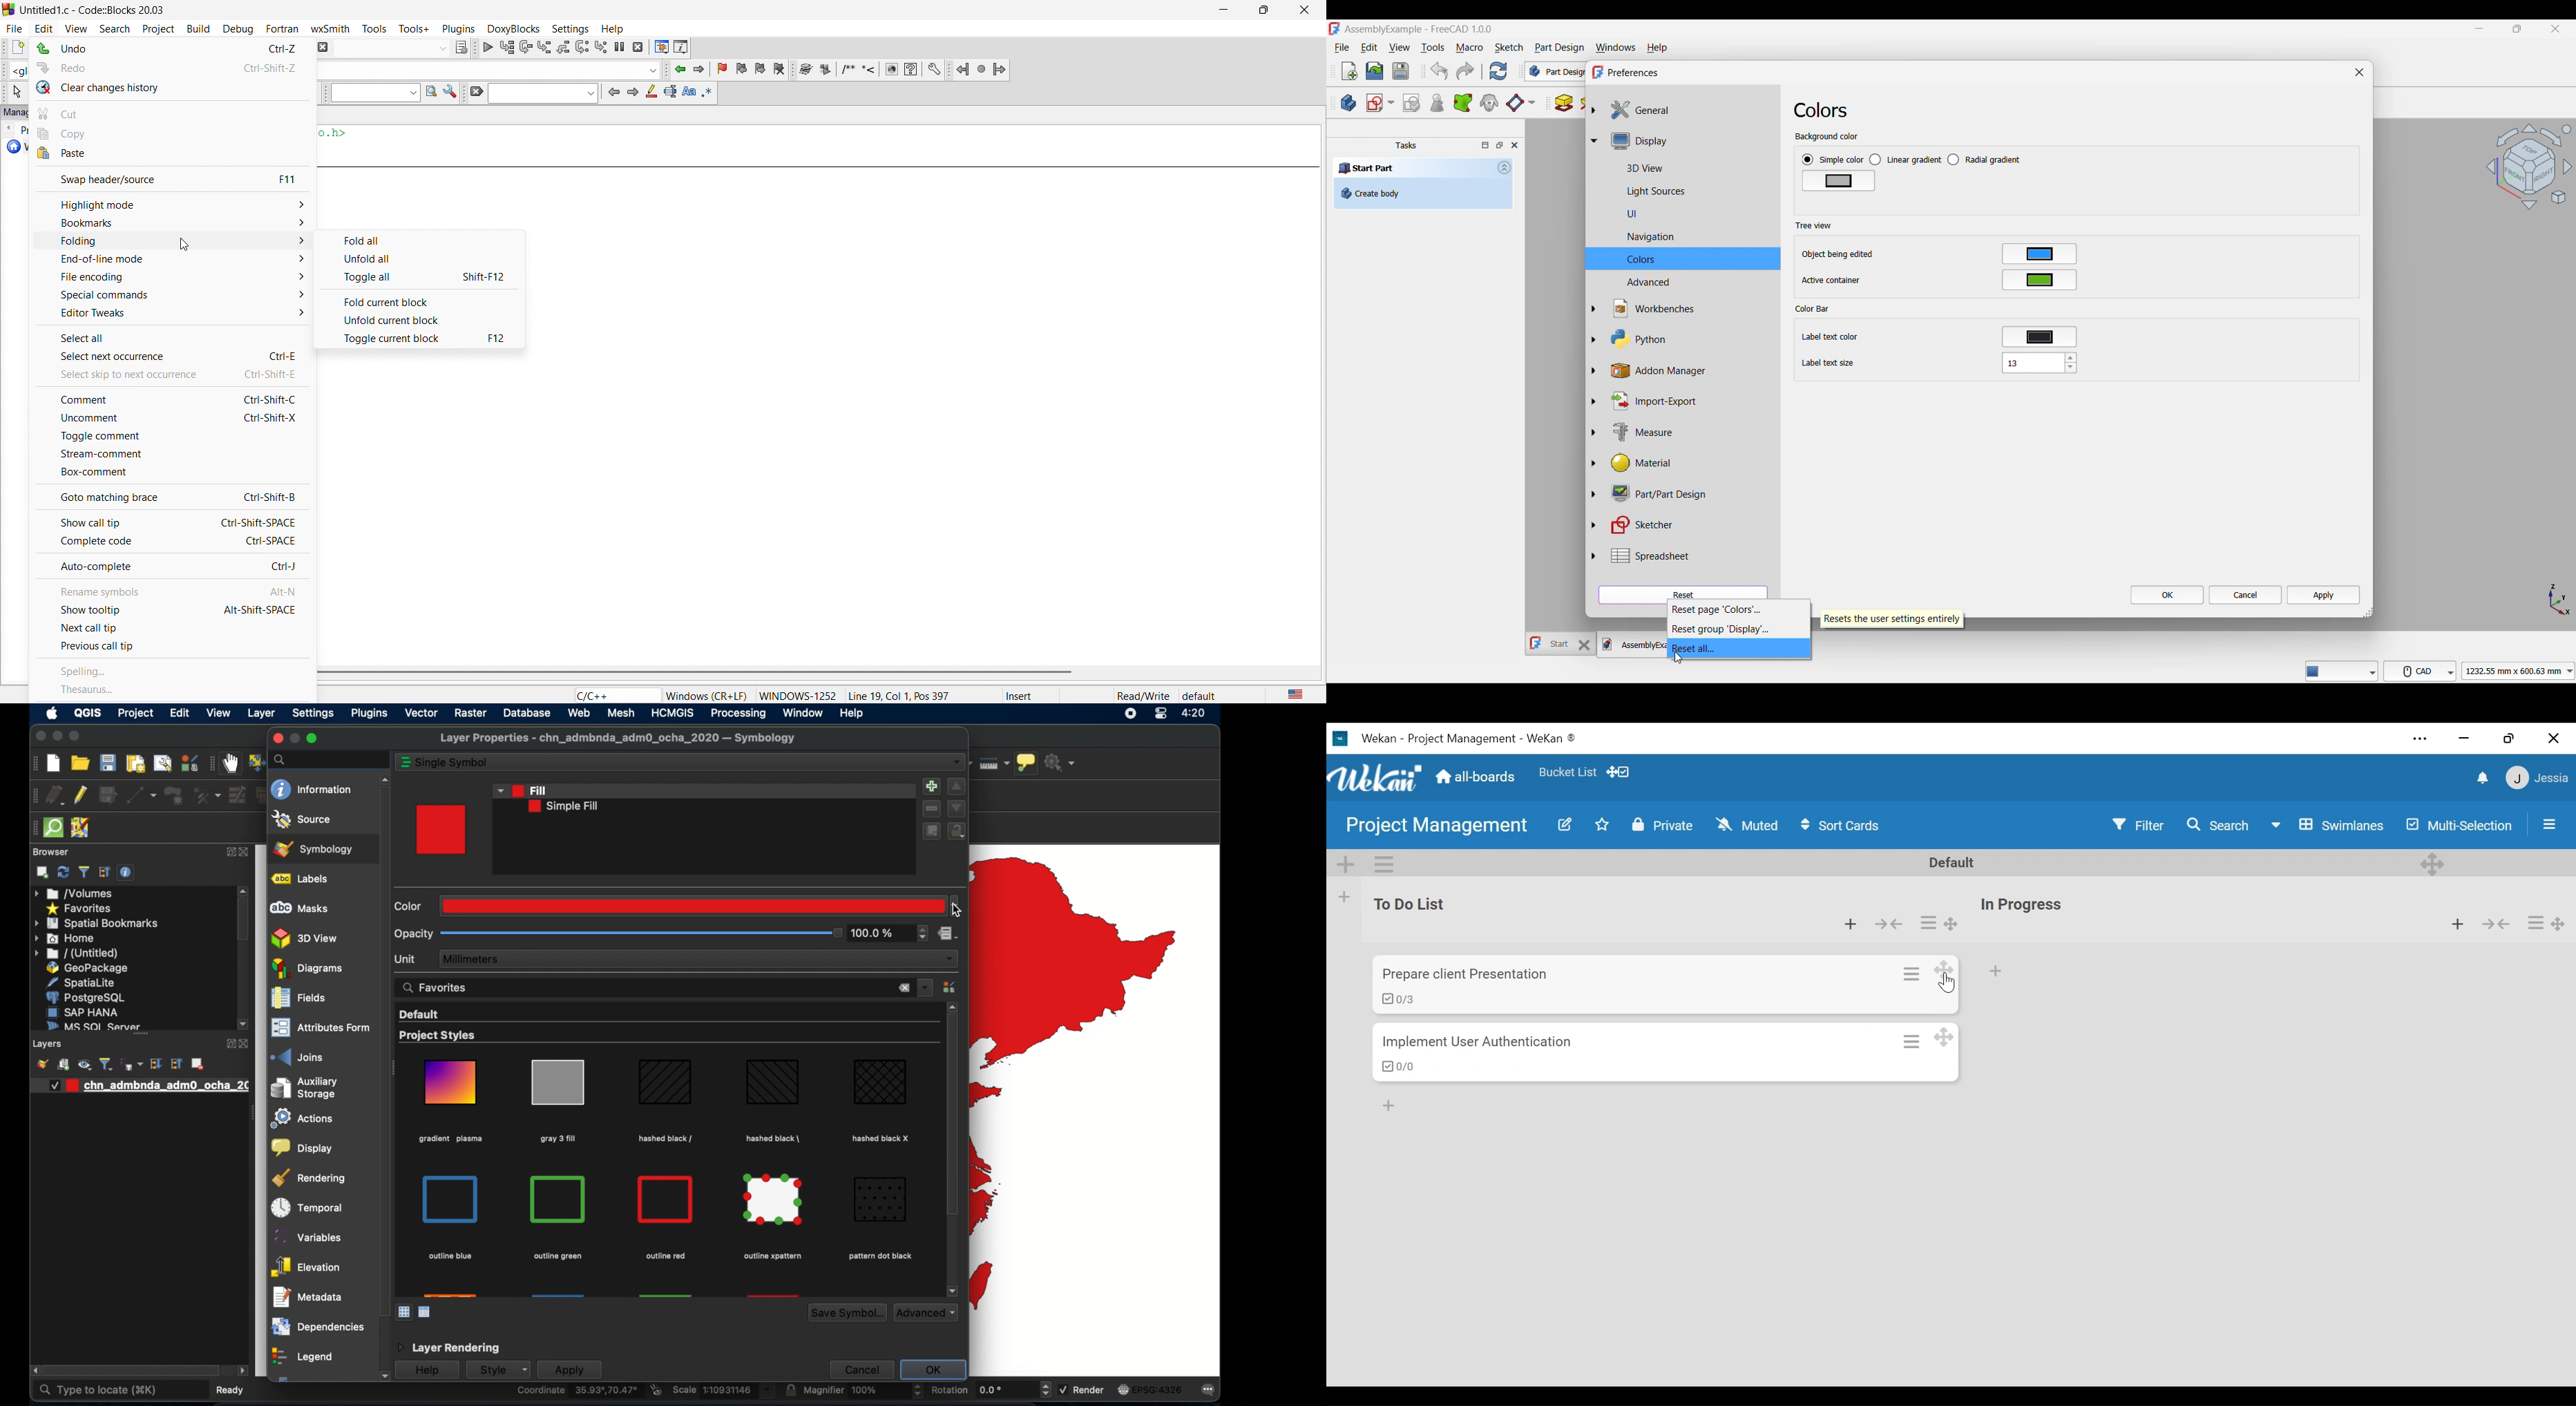 Image resolution: width=2576 pixels, height=1428 pixels. Describe the element at coordinates (860, 1370) in the screenshot. I see `cancel` at that location.